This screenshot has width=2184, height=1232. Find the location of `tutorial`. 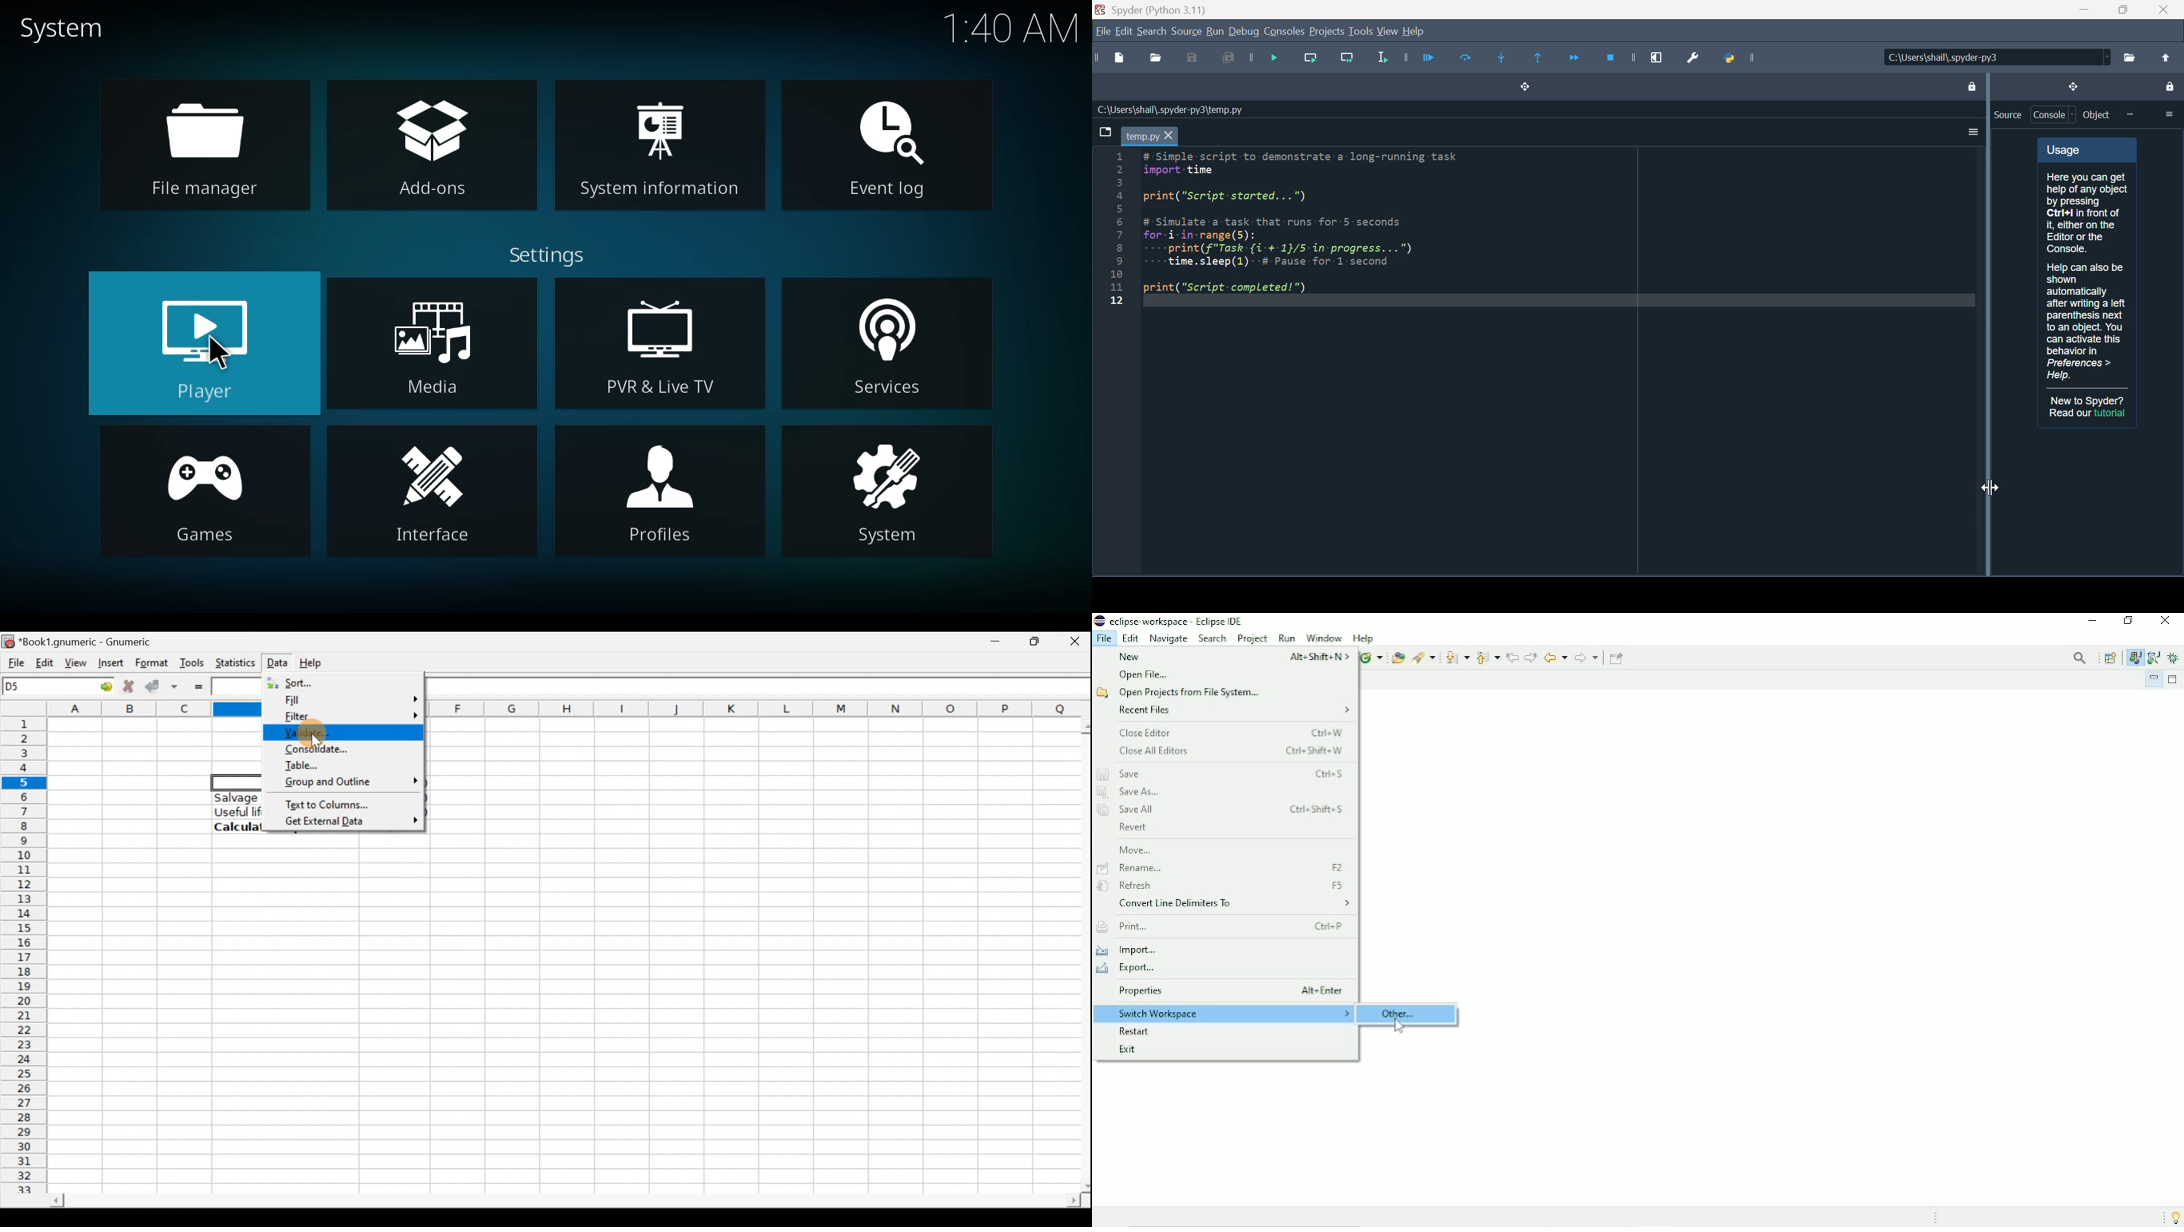

tutorial is located at coordinates (2111, 413).